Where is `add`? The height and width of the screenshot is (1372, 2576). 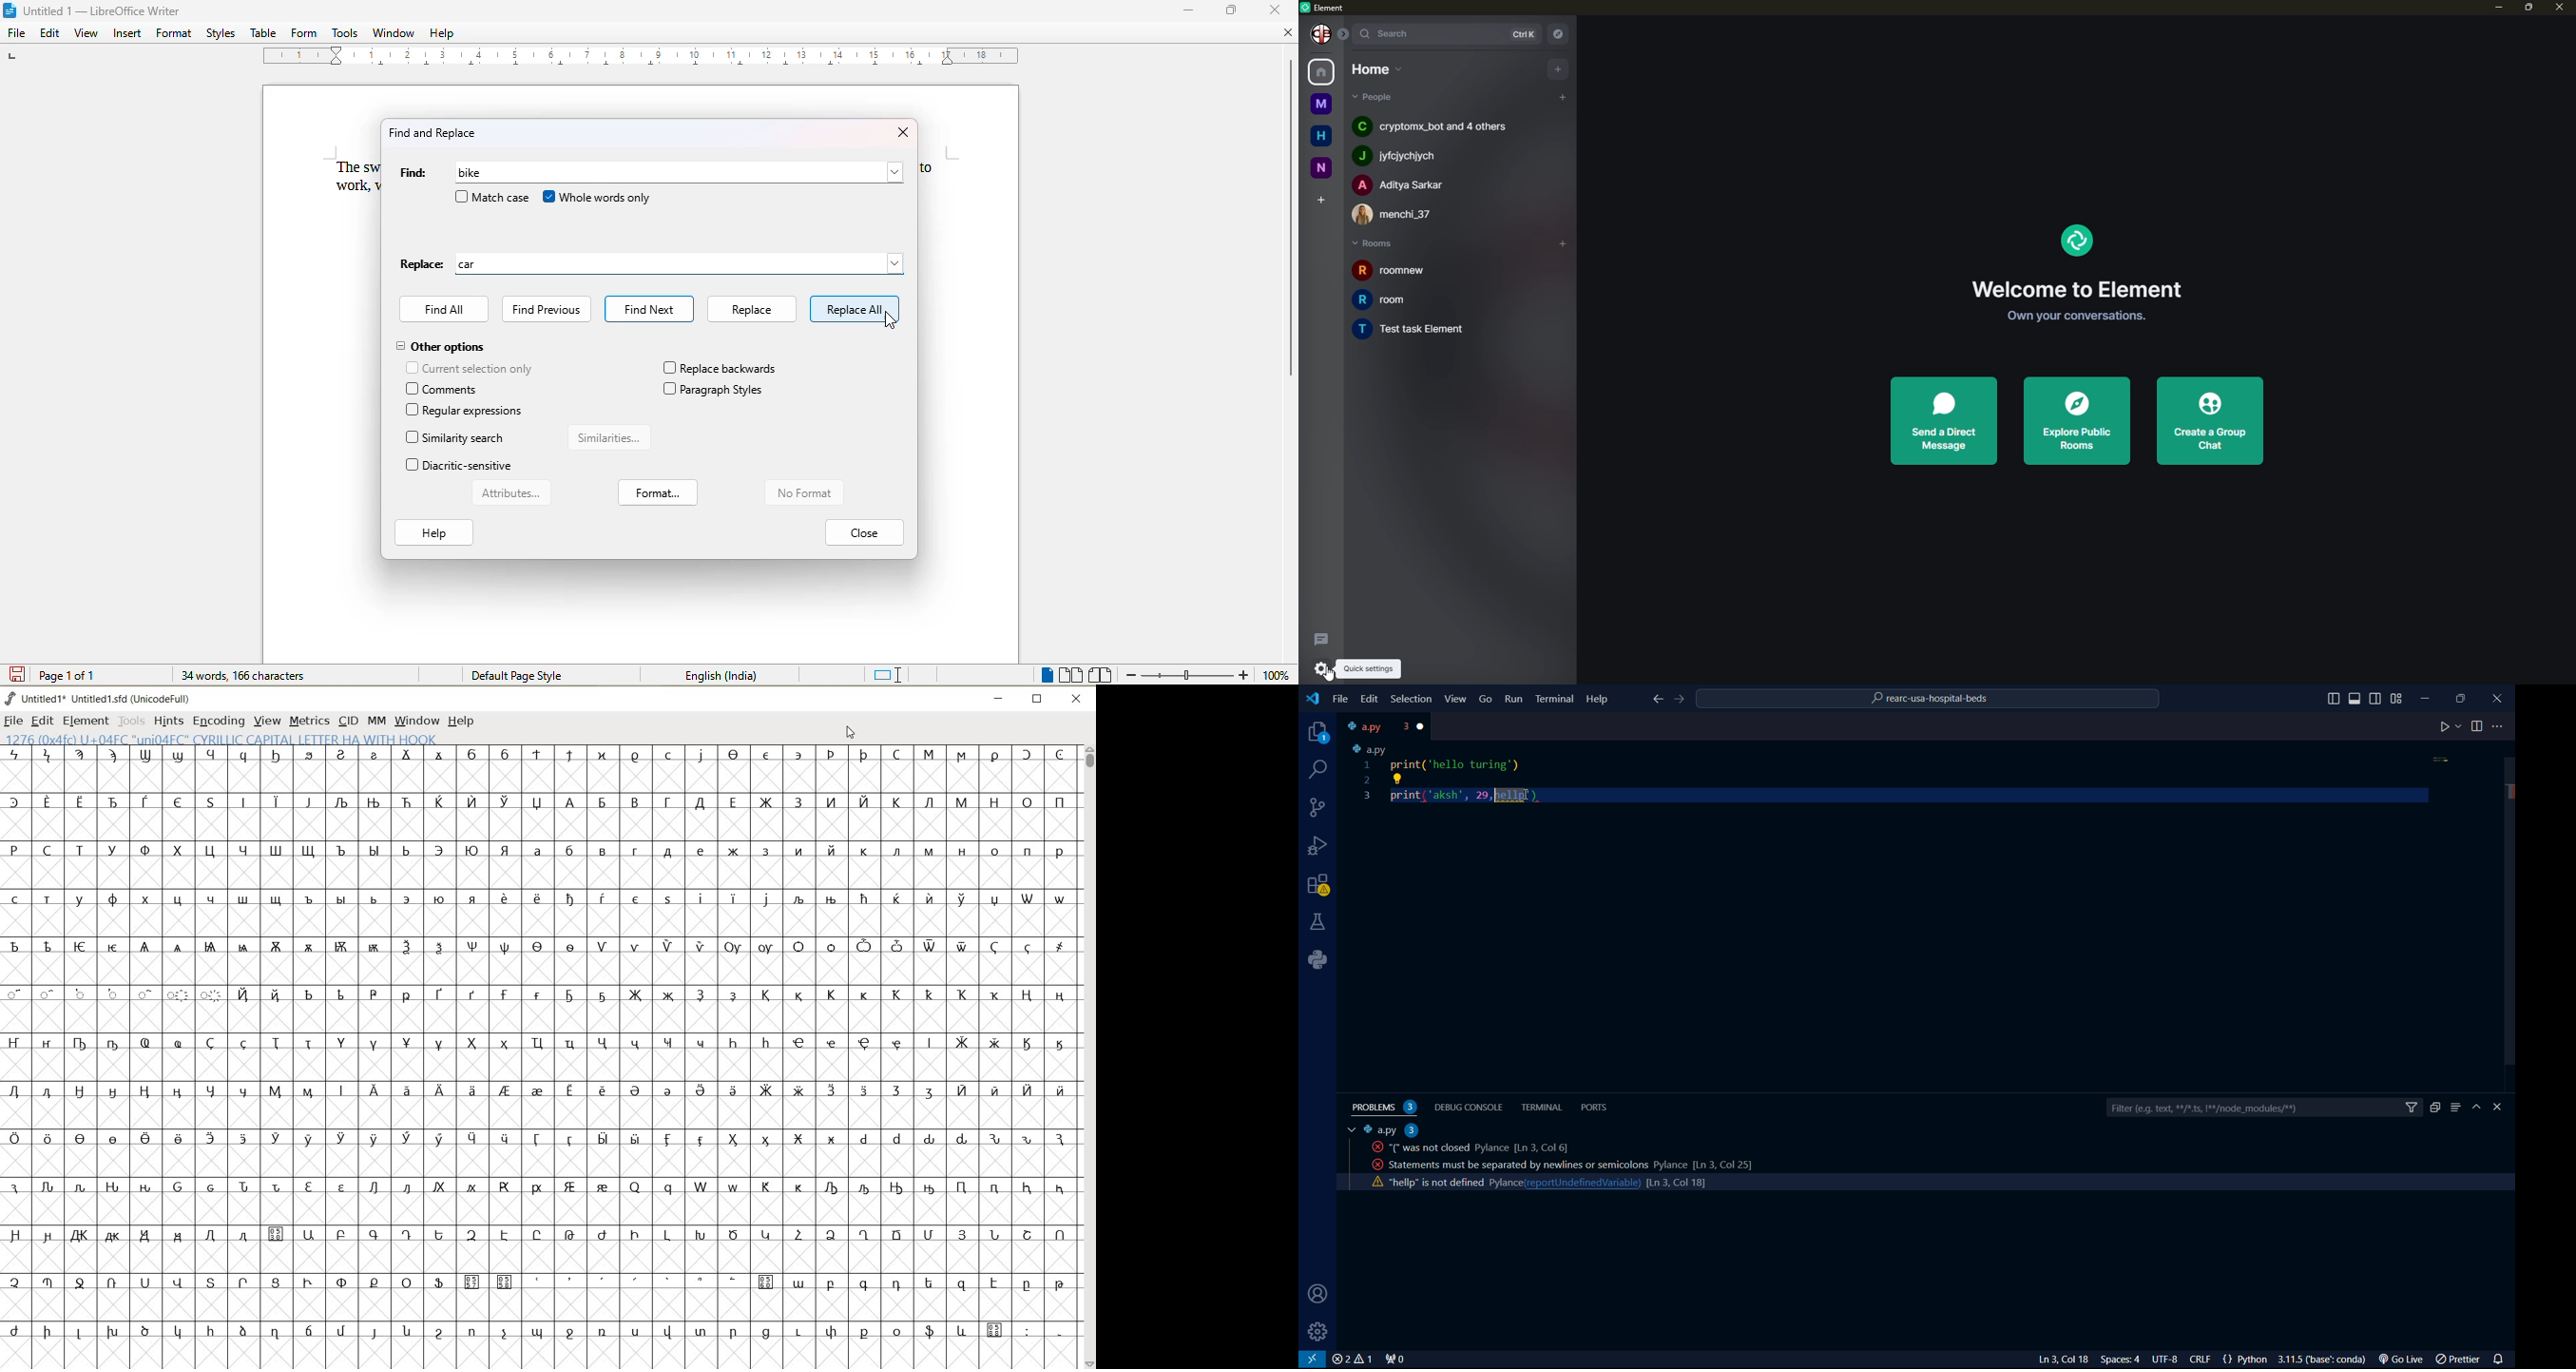 add is located at coordinates (1559, 68).